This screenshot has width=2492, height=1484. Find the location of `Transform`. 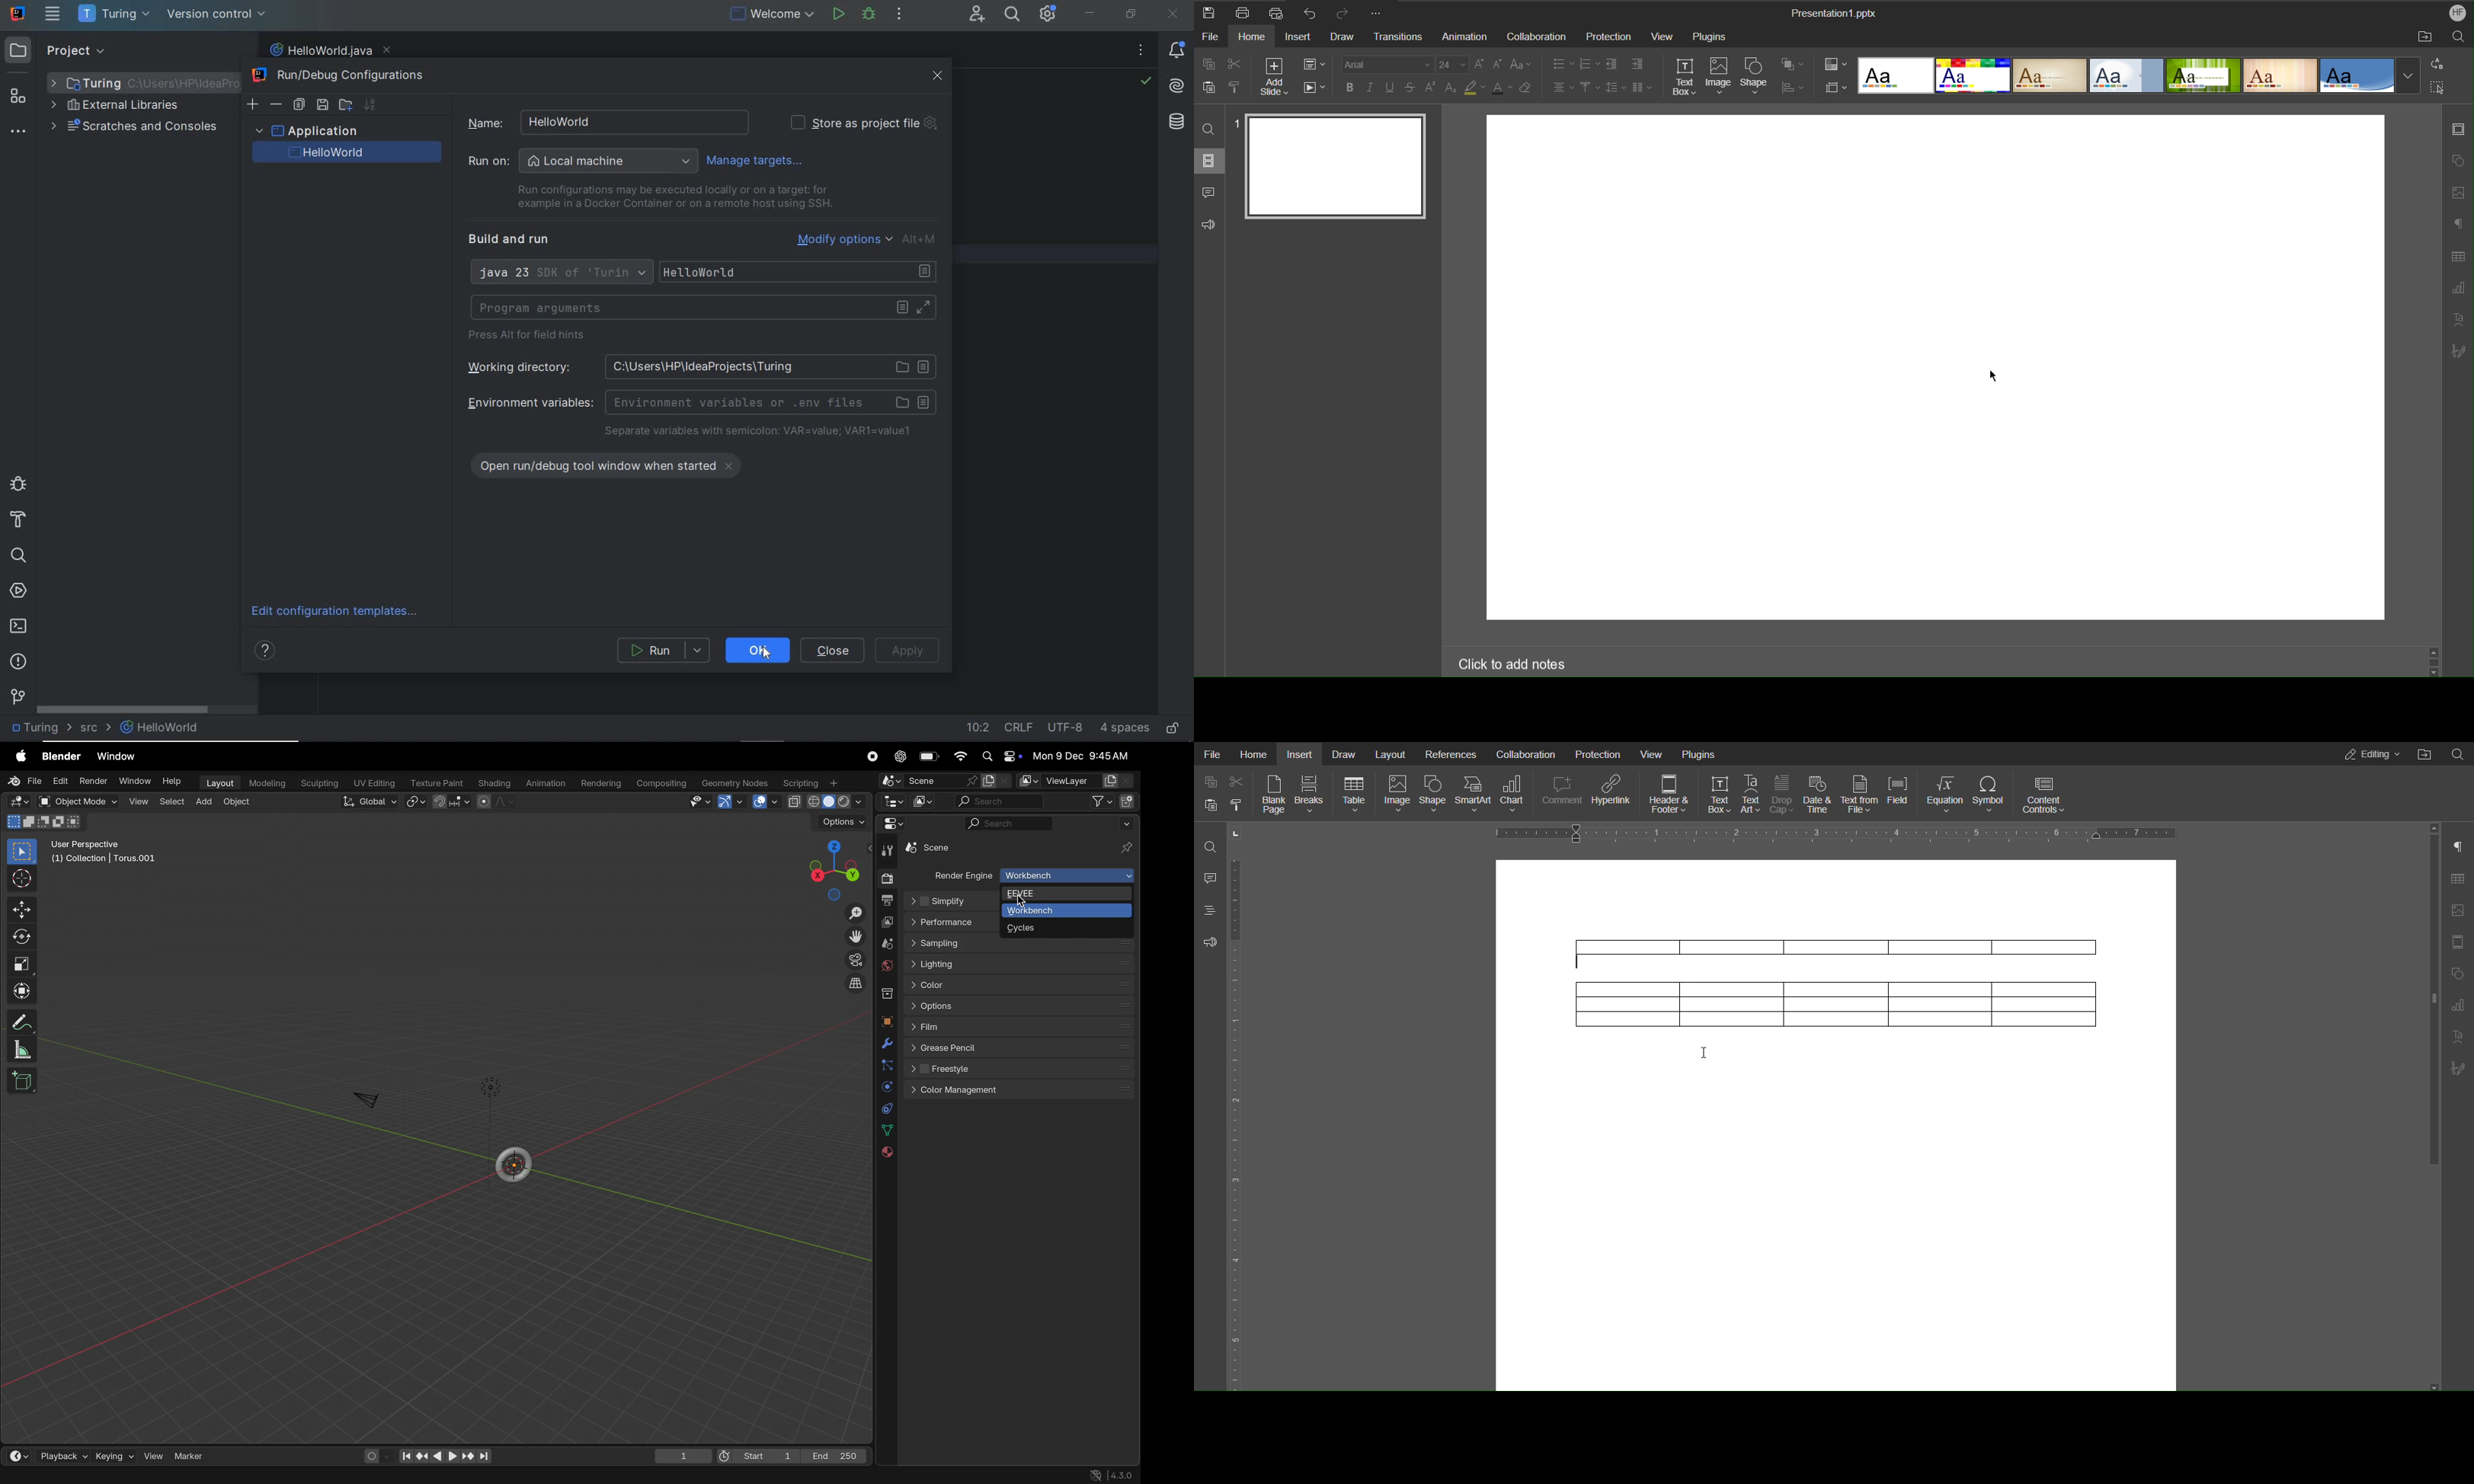

Transform is located at coordinates (24, 990).